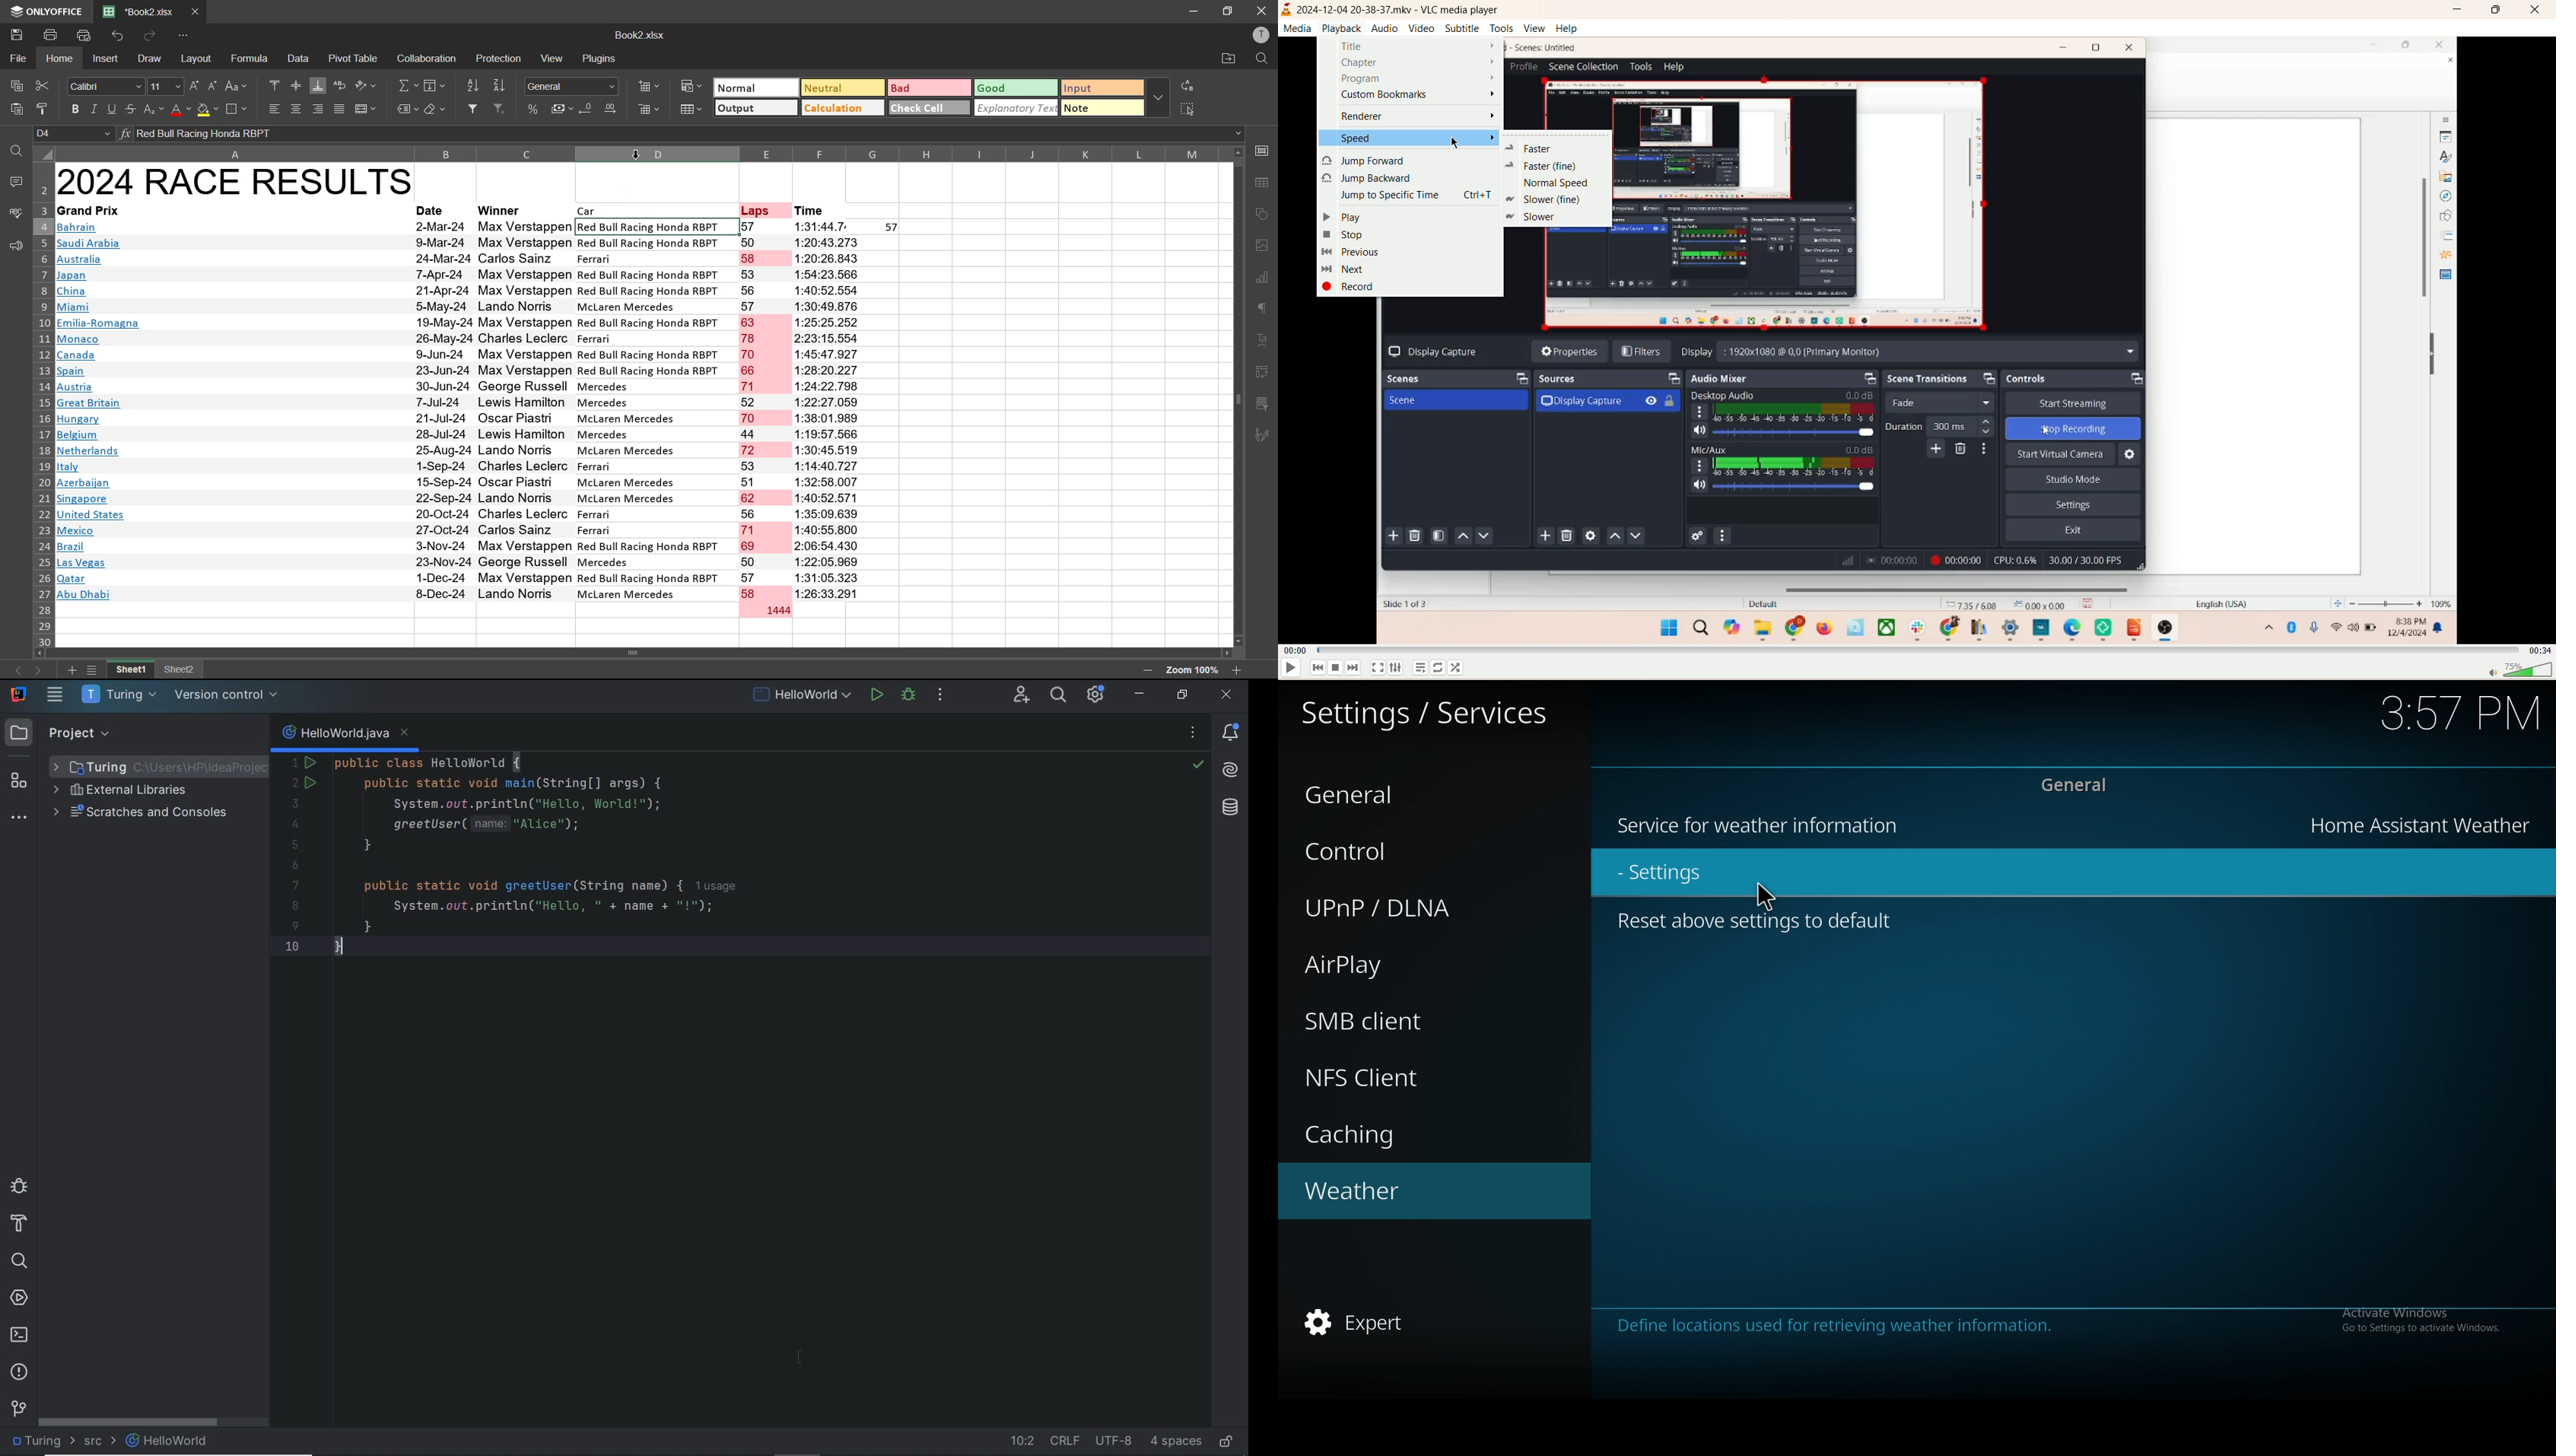 The height and width of the screenshot is (1456, 2576). Describe the element at coordinates (1263, 214) in the screenshot. I see `shapes` at that location.